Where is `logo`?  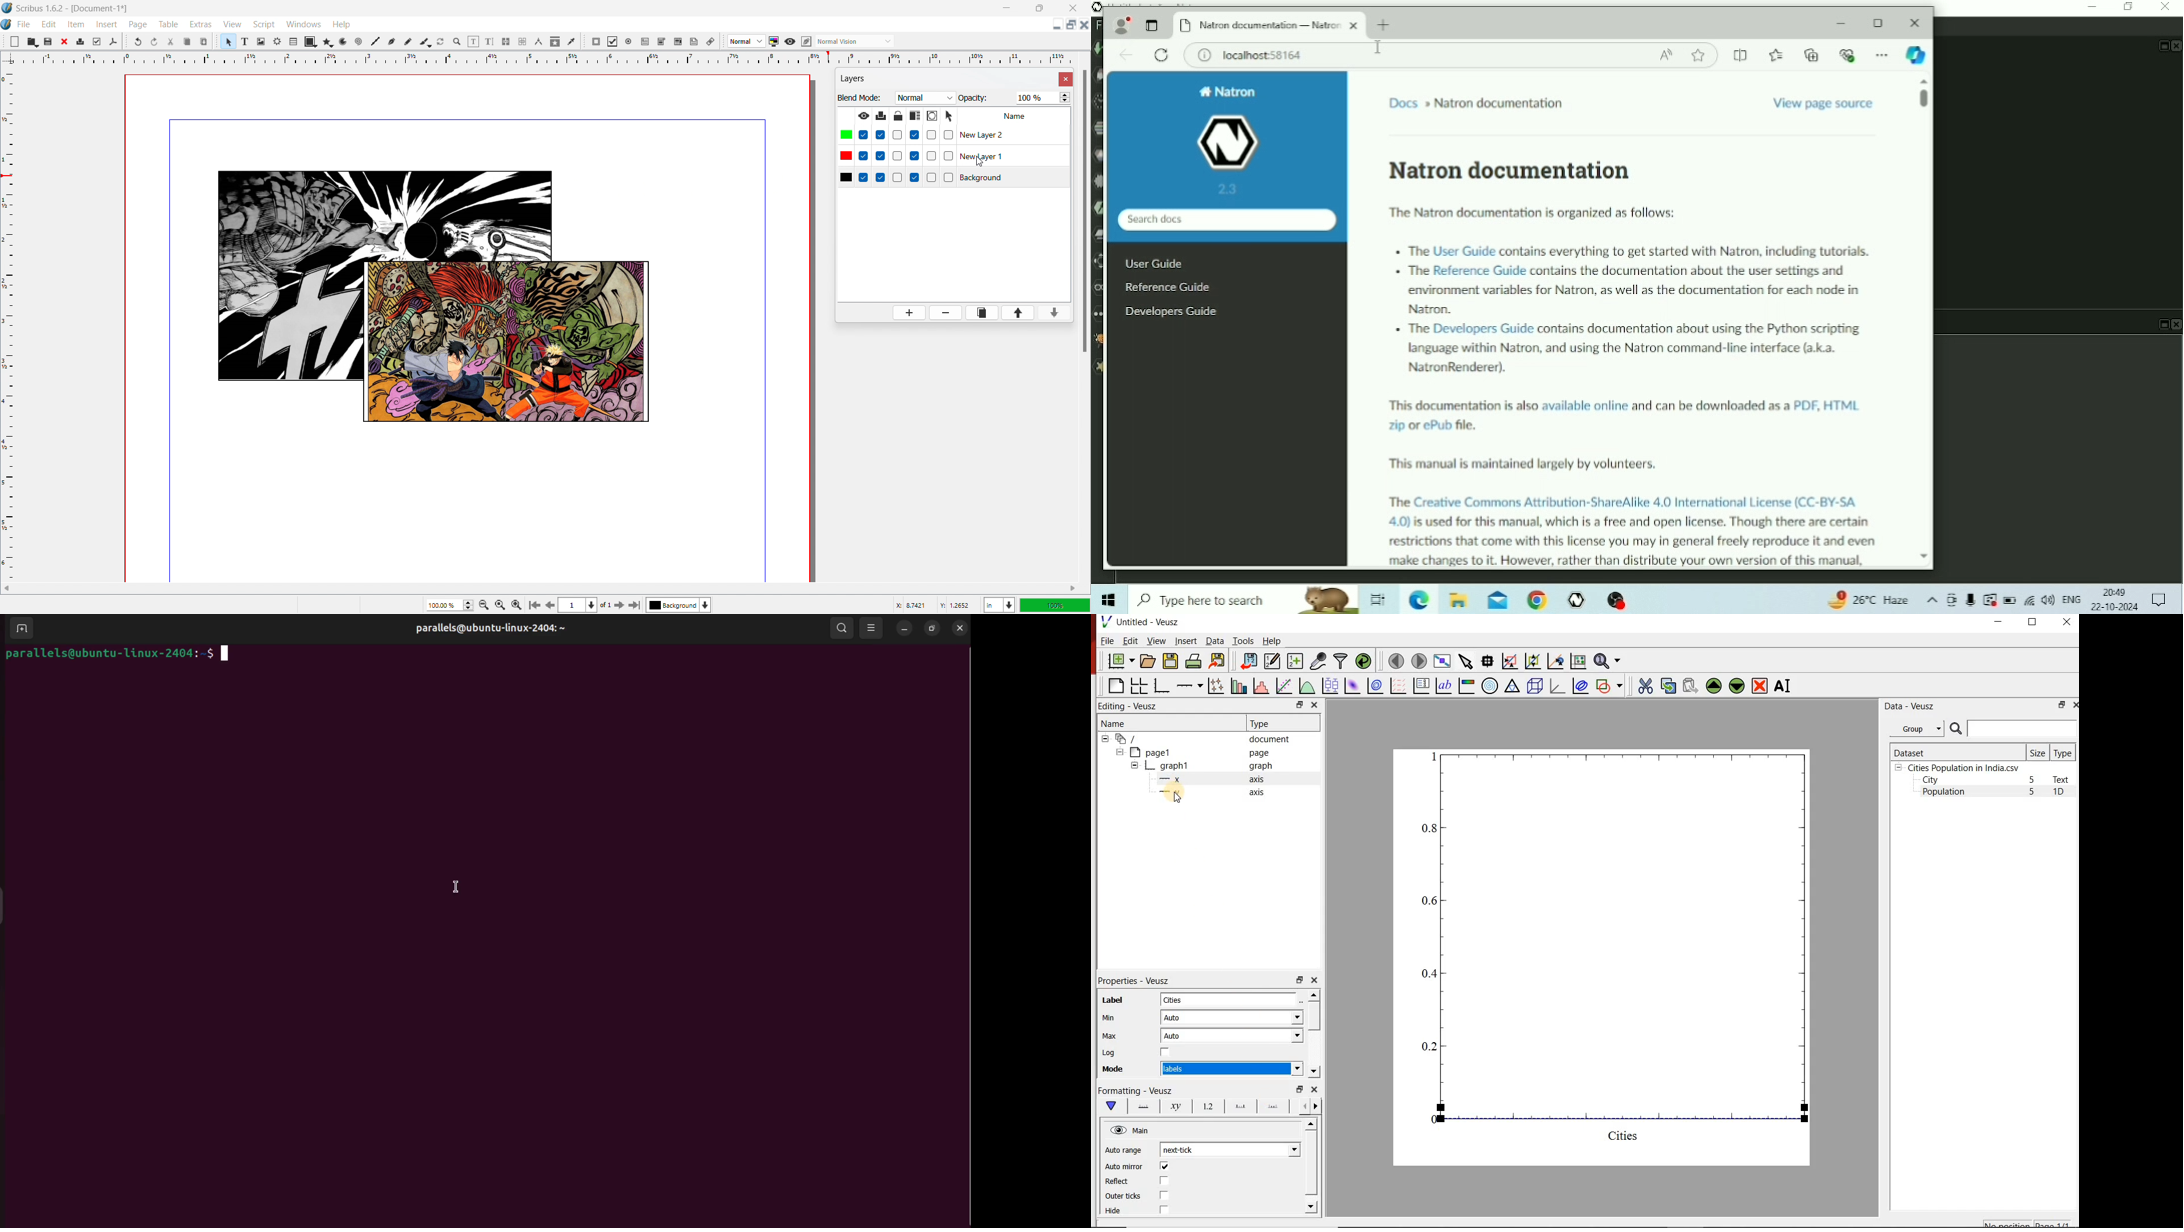 logo is located at coordinates (7, 8).